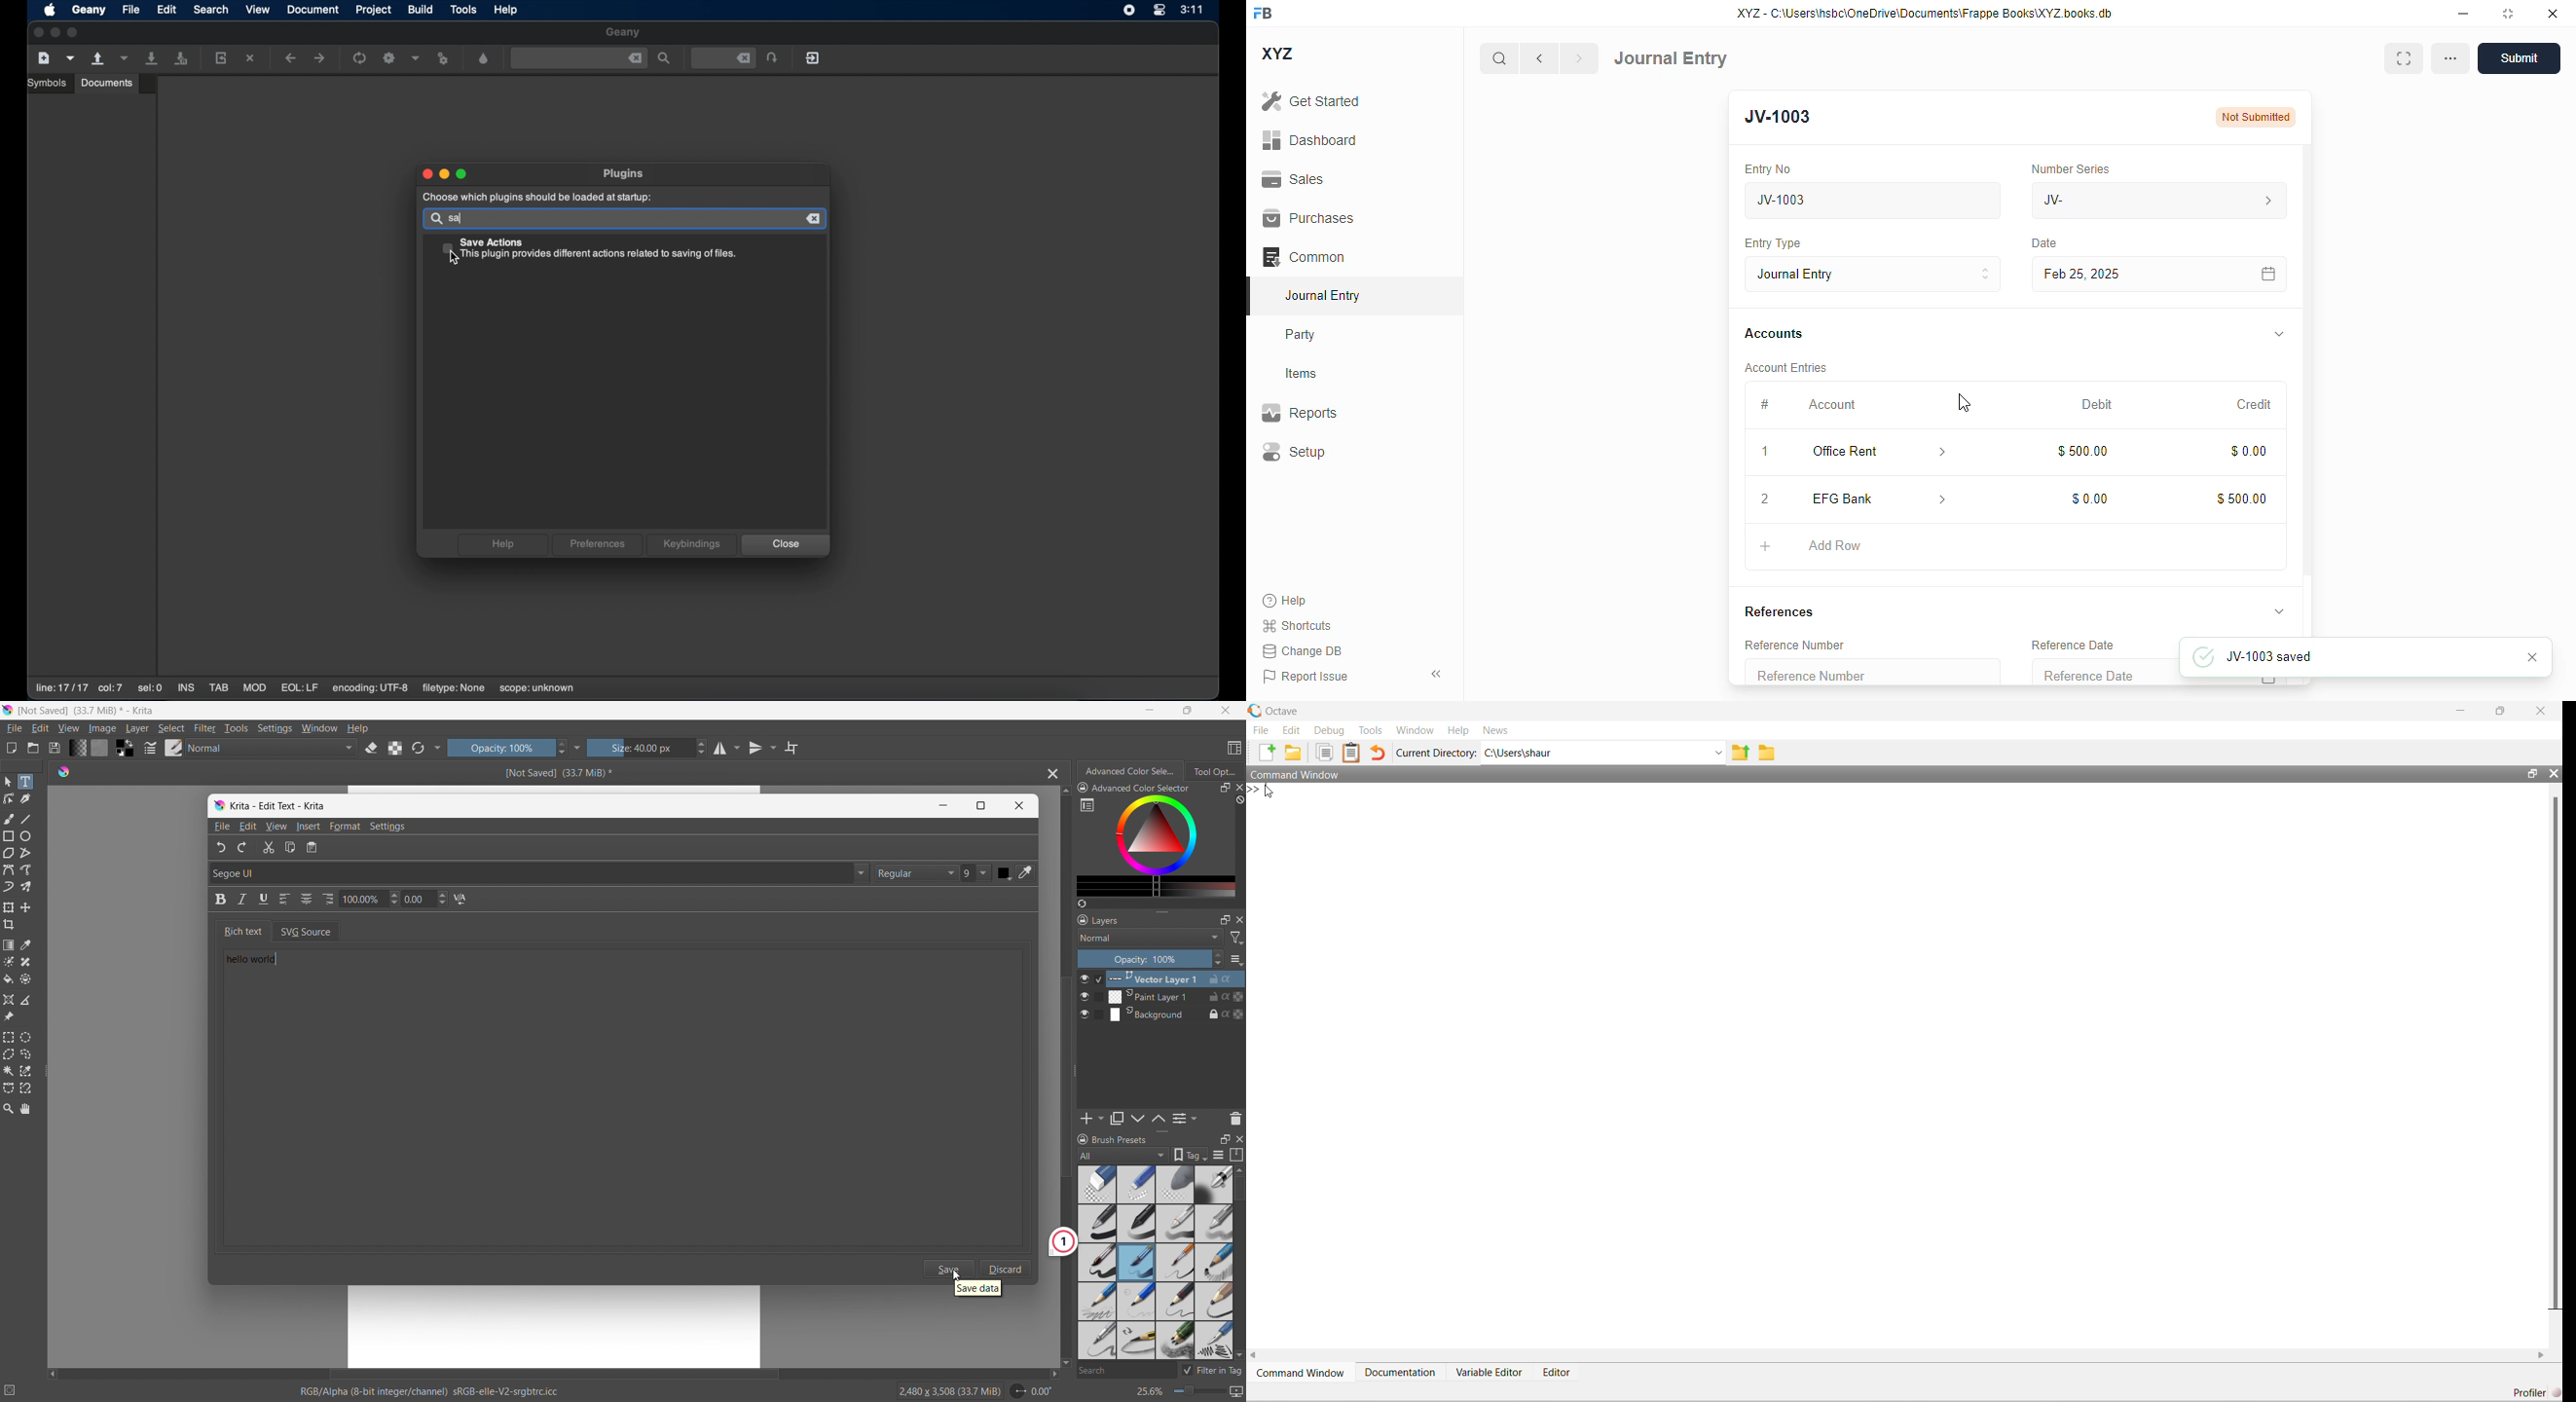 The width and height of the screenshot is (2576, 1428). I want to click on freehand selection tool, so click(26, 1054).